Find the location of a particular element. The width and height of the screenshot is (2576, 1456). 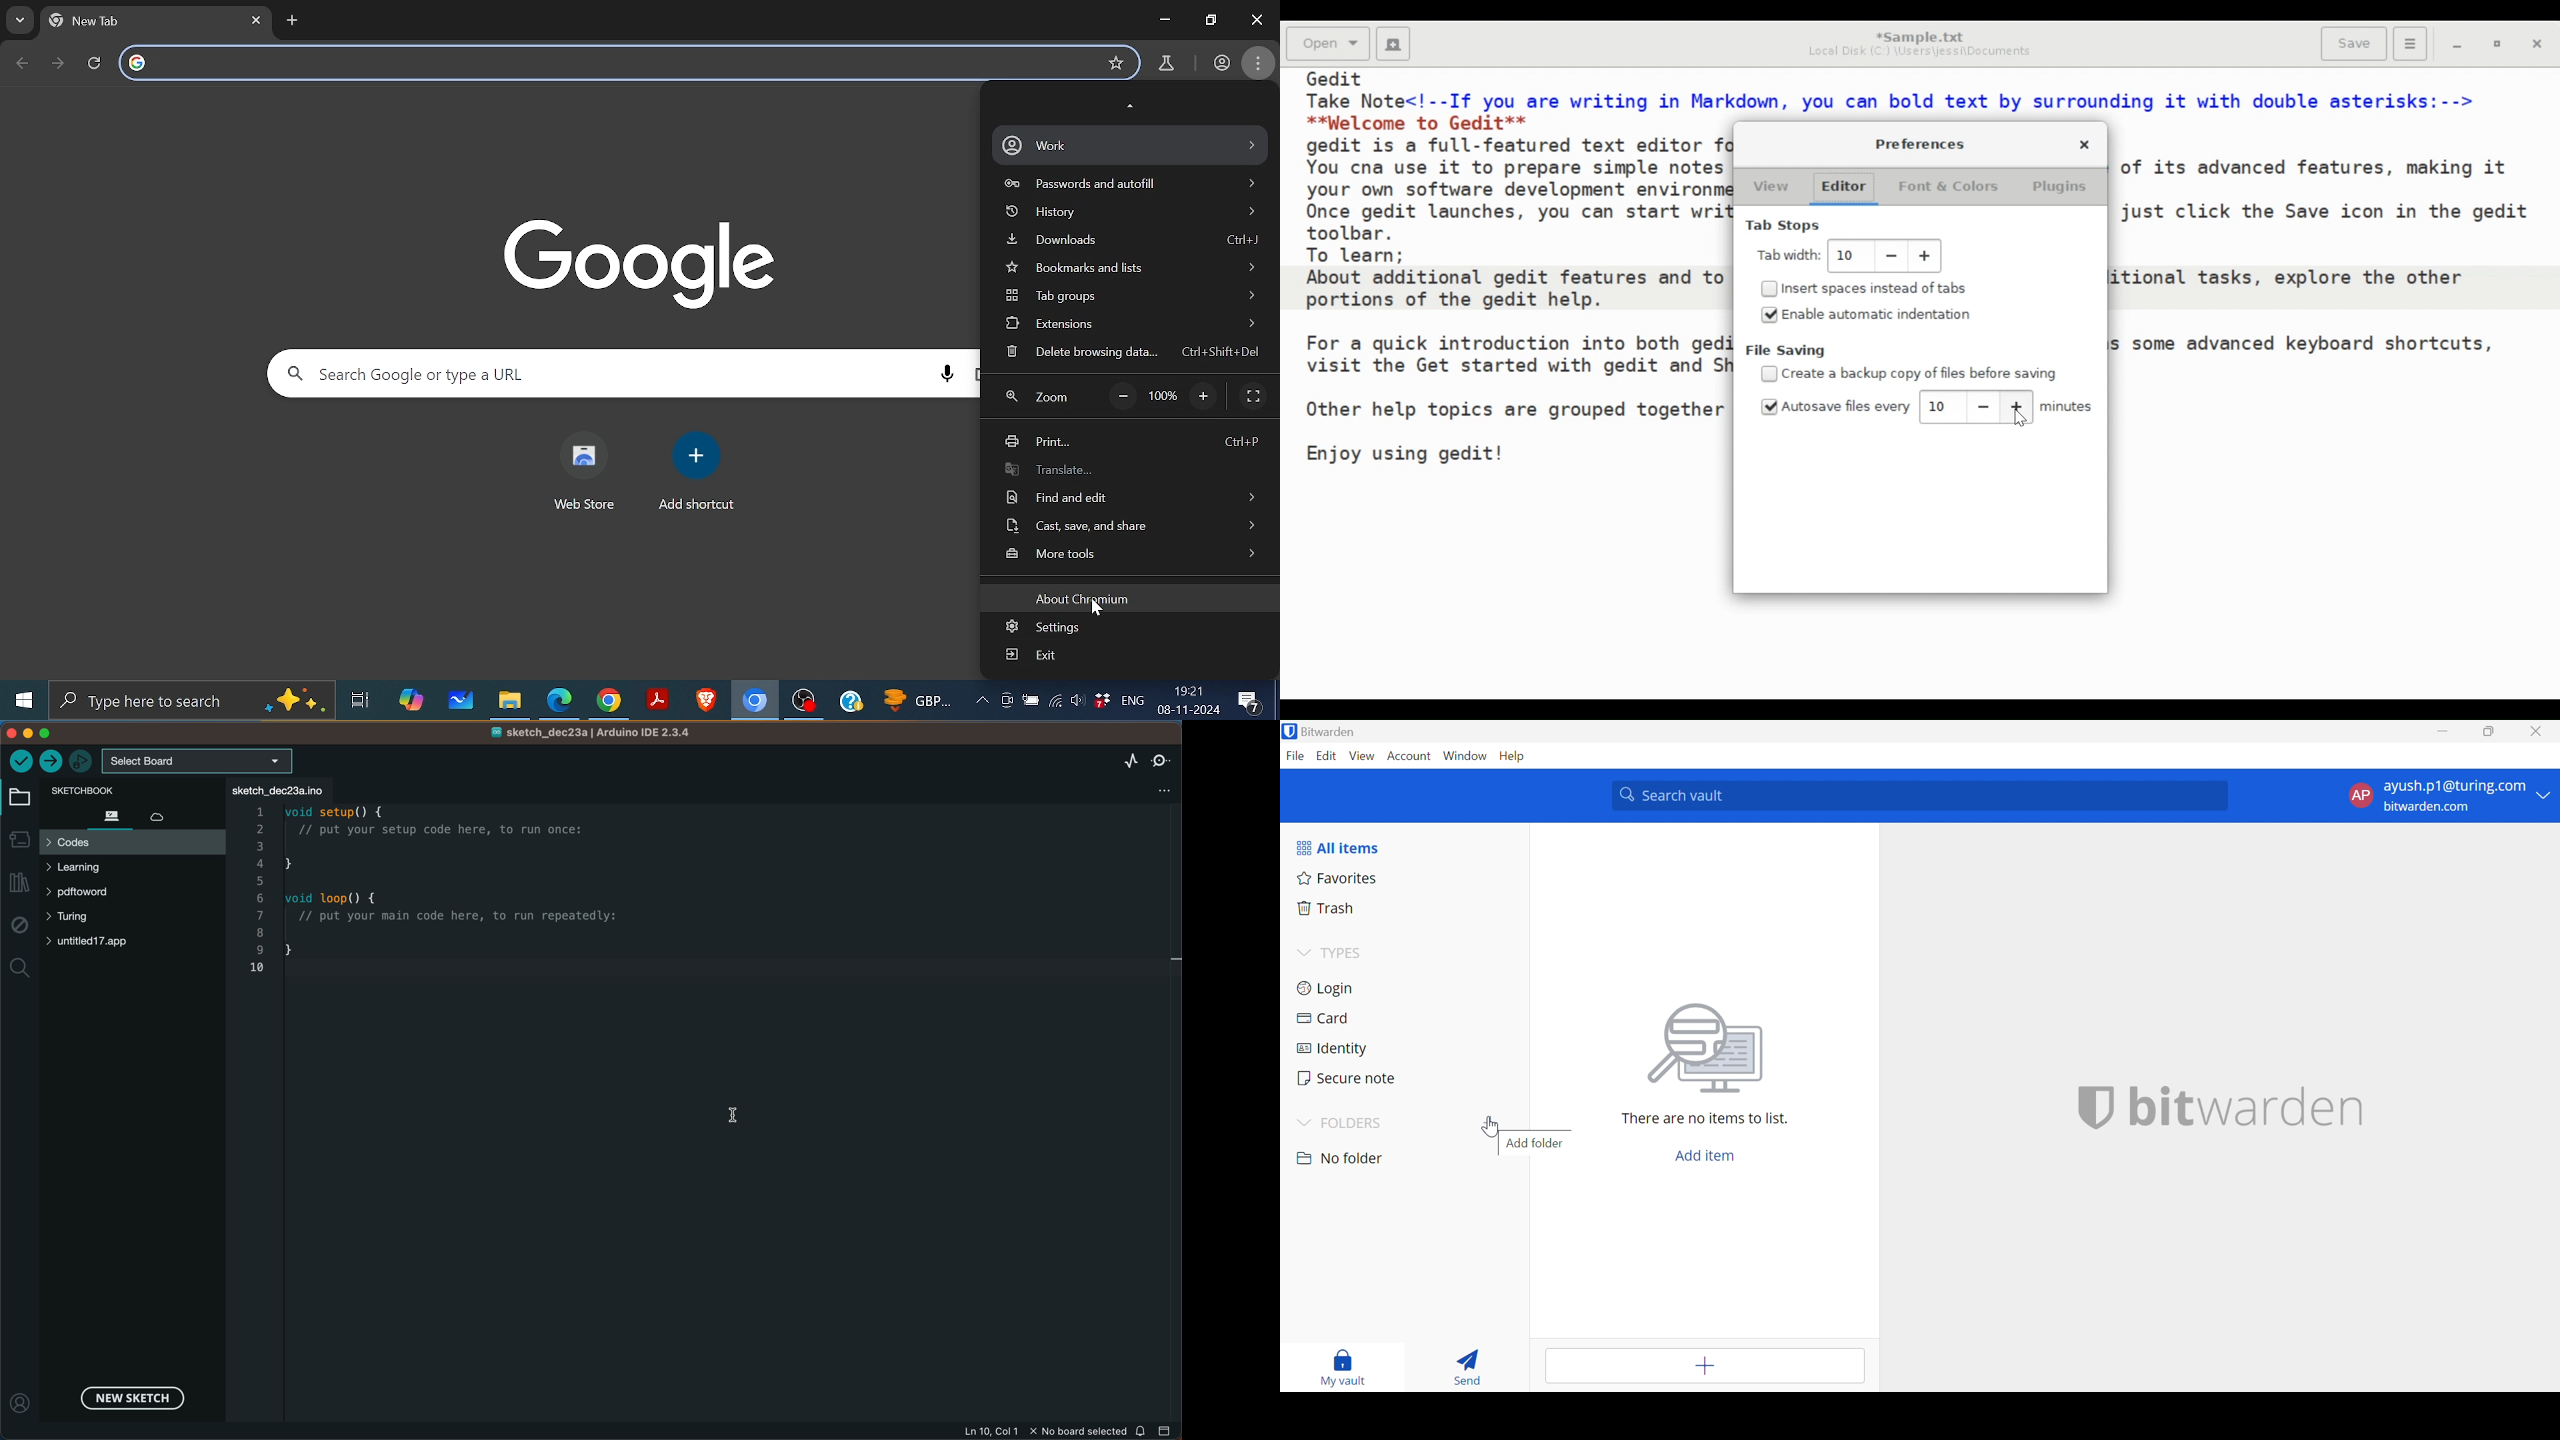

Local Disk (C2) \Users\jessi\Documents is located at coordinates (1917, 51).